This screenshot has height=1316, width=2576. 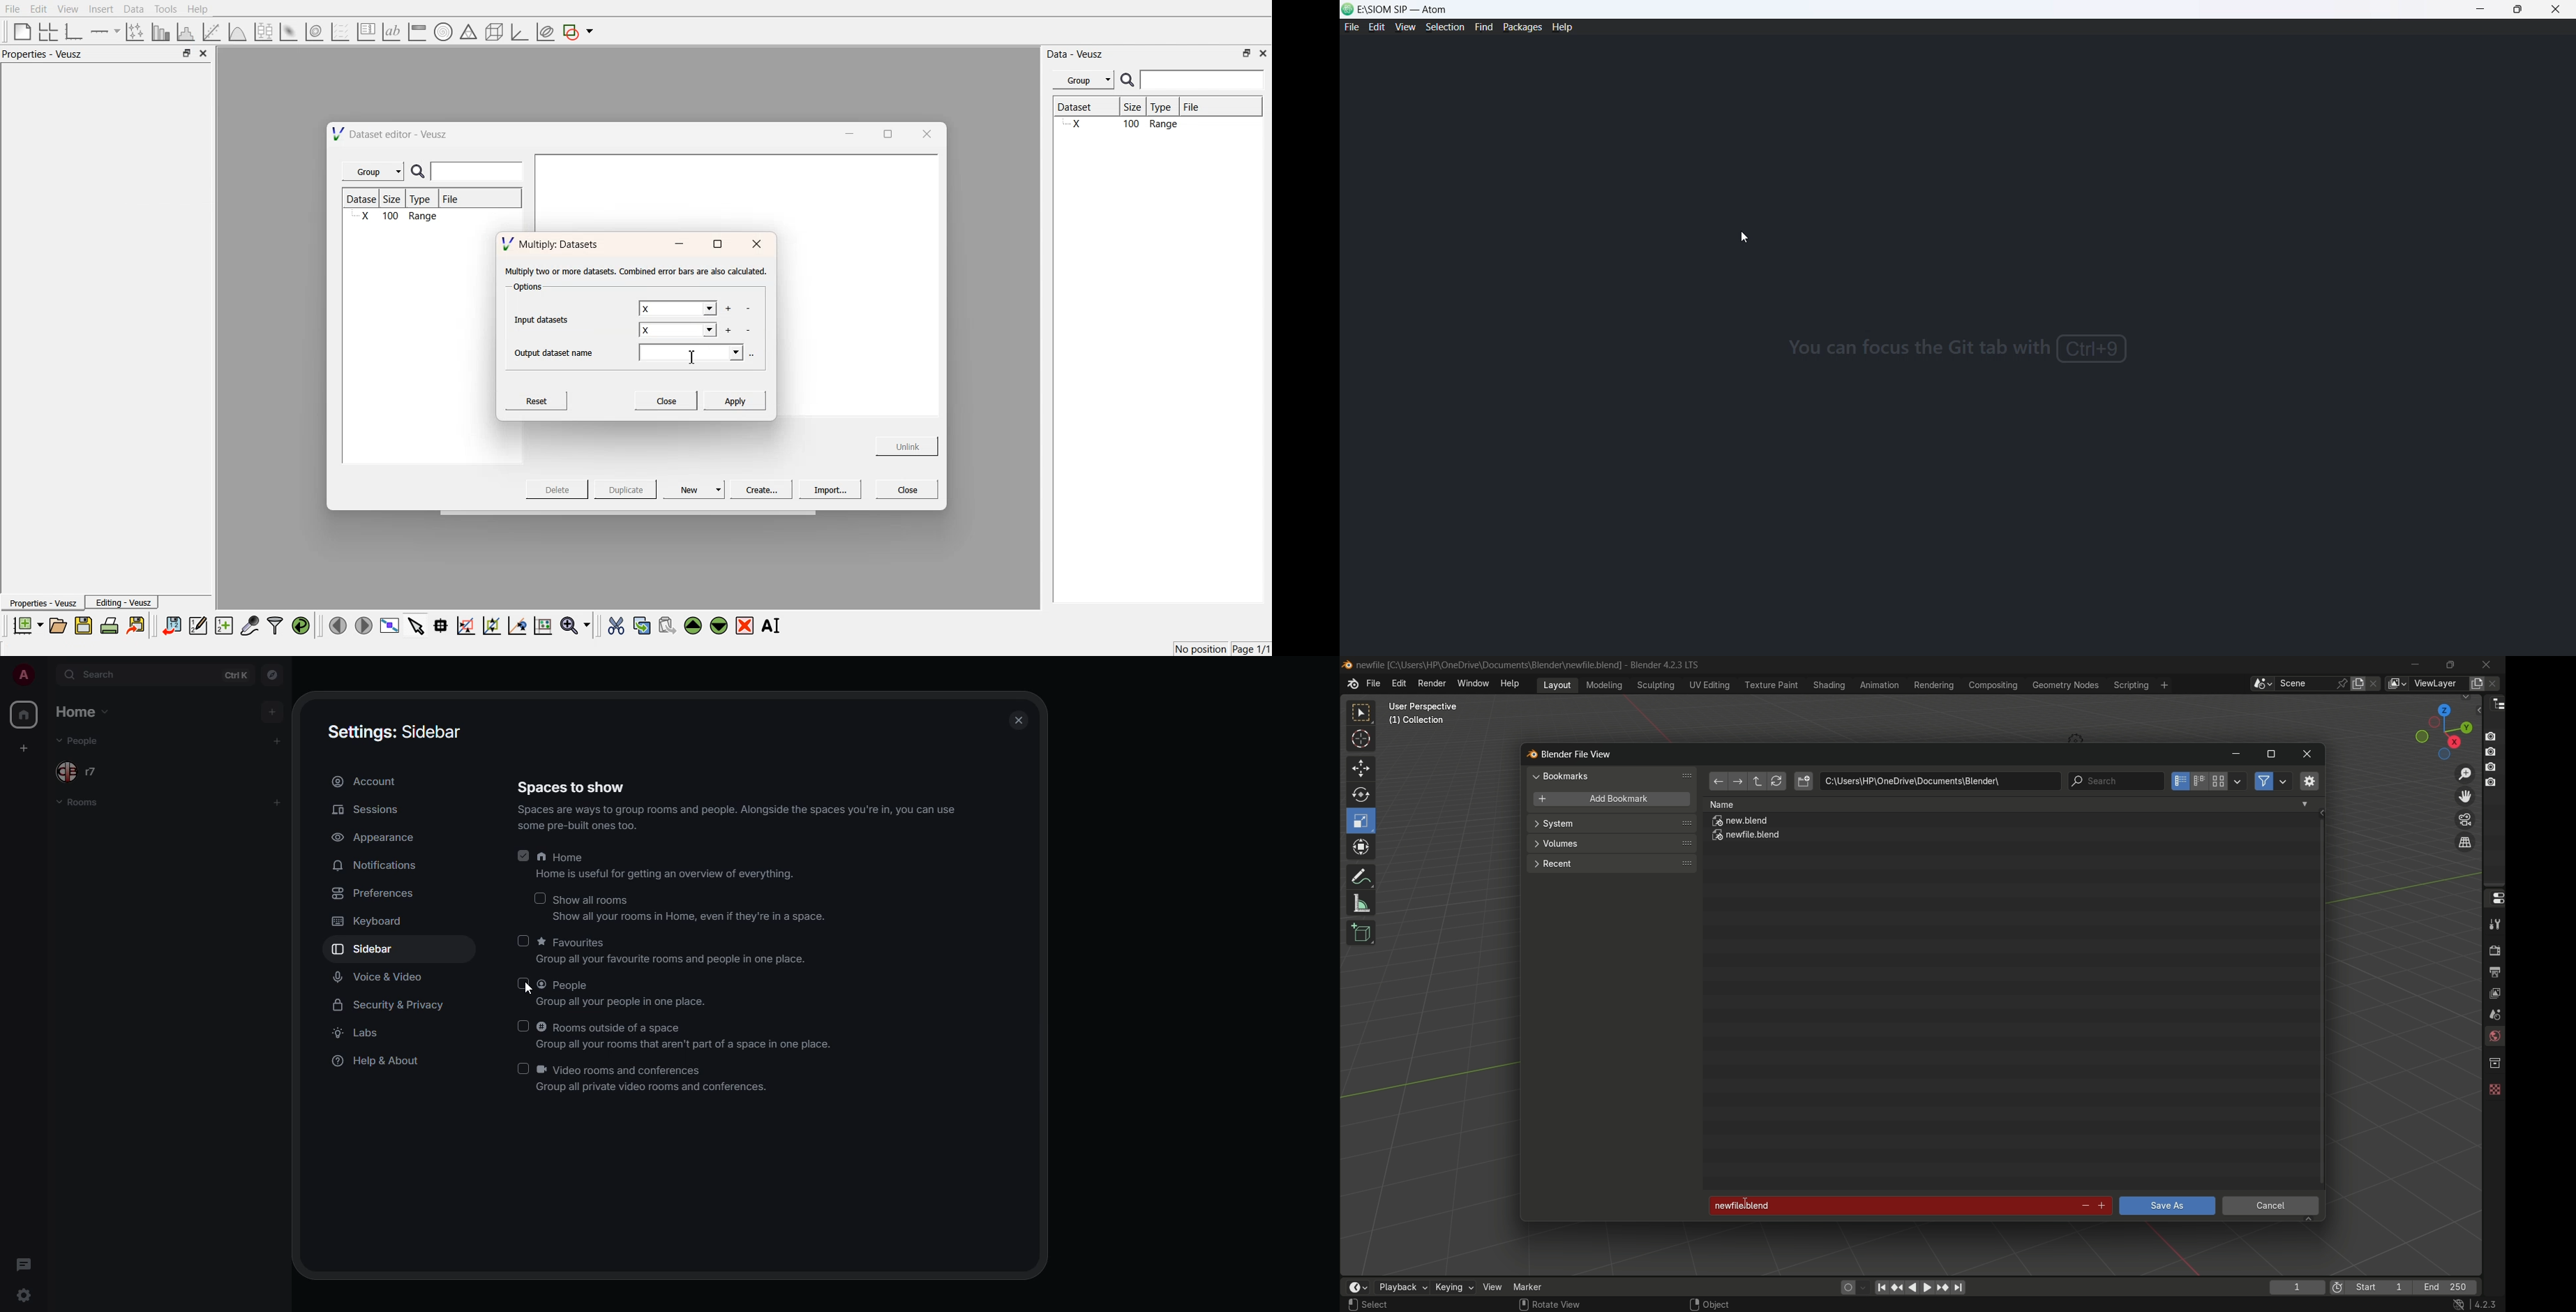 I want to click on find, so click(x=1481, y=28).